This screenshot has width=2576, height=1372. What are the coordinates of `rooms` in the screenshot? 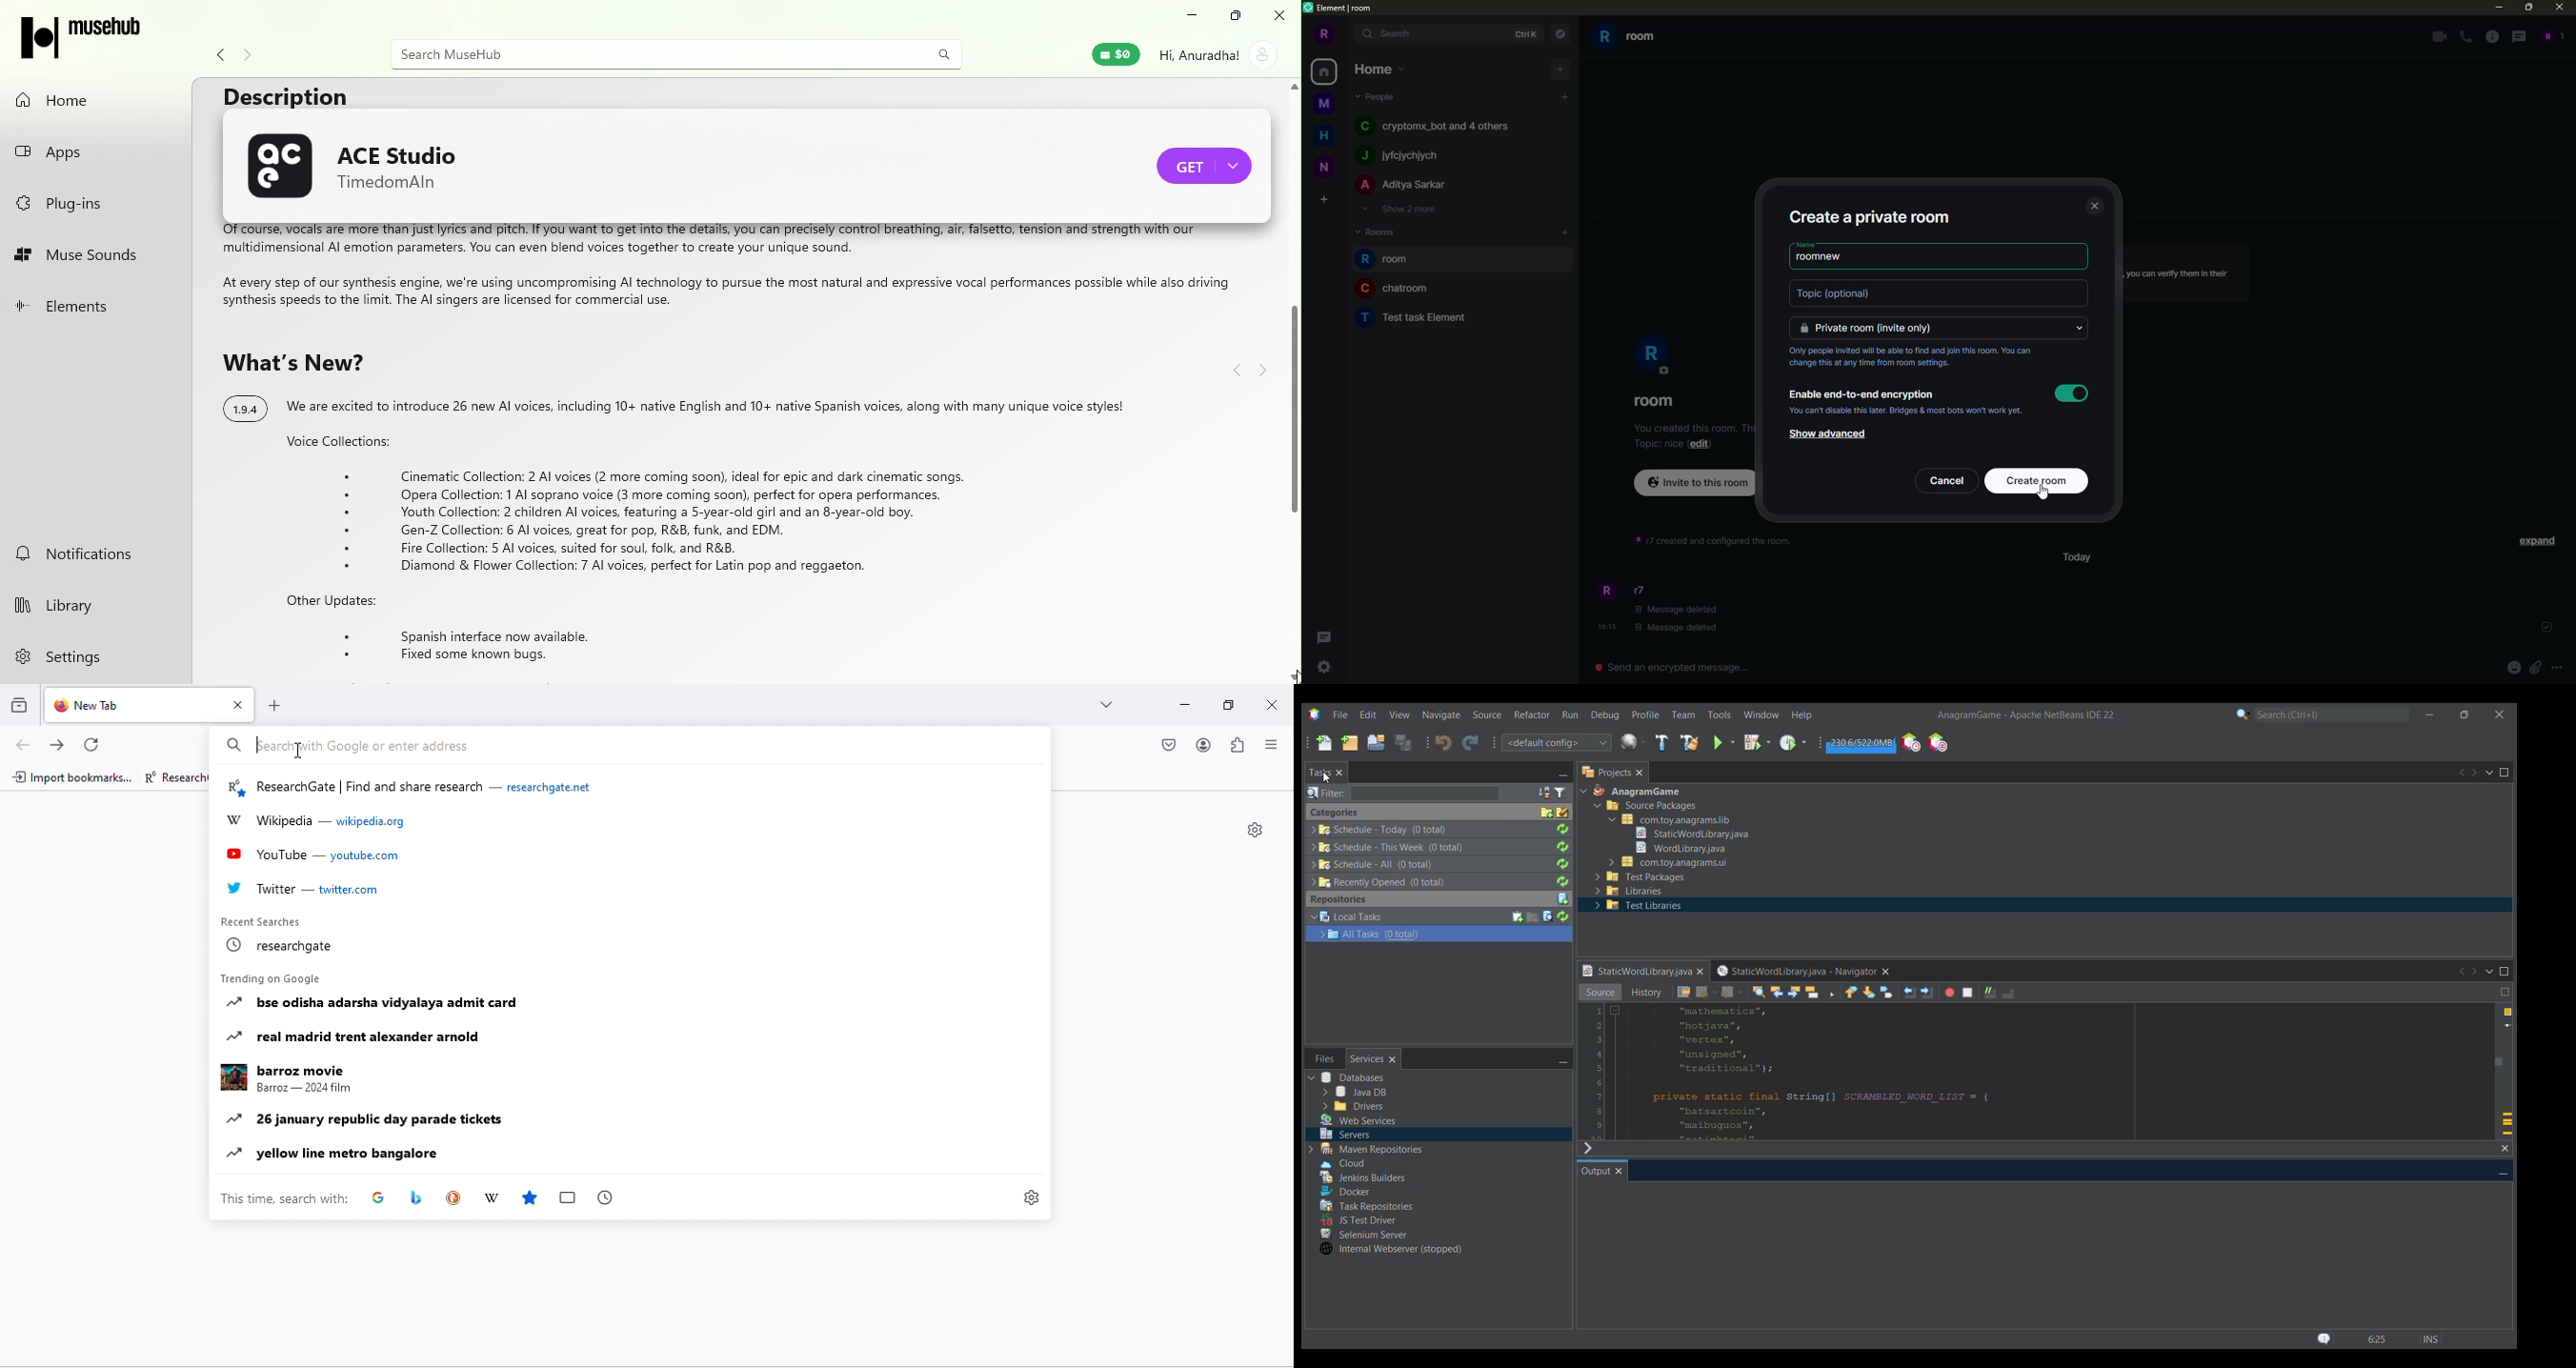 It's located at (1376, 231).